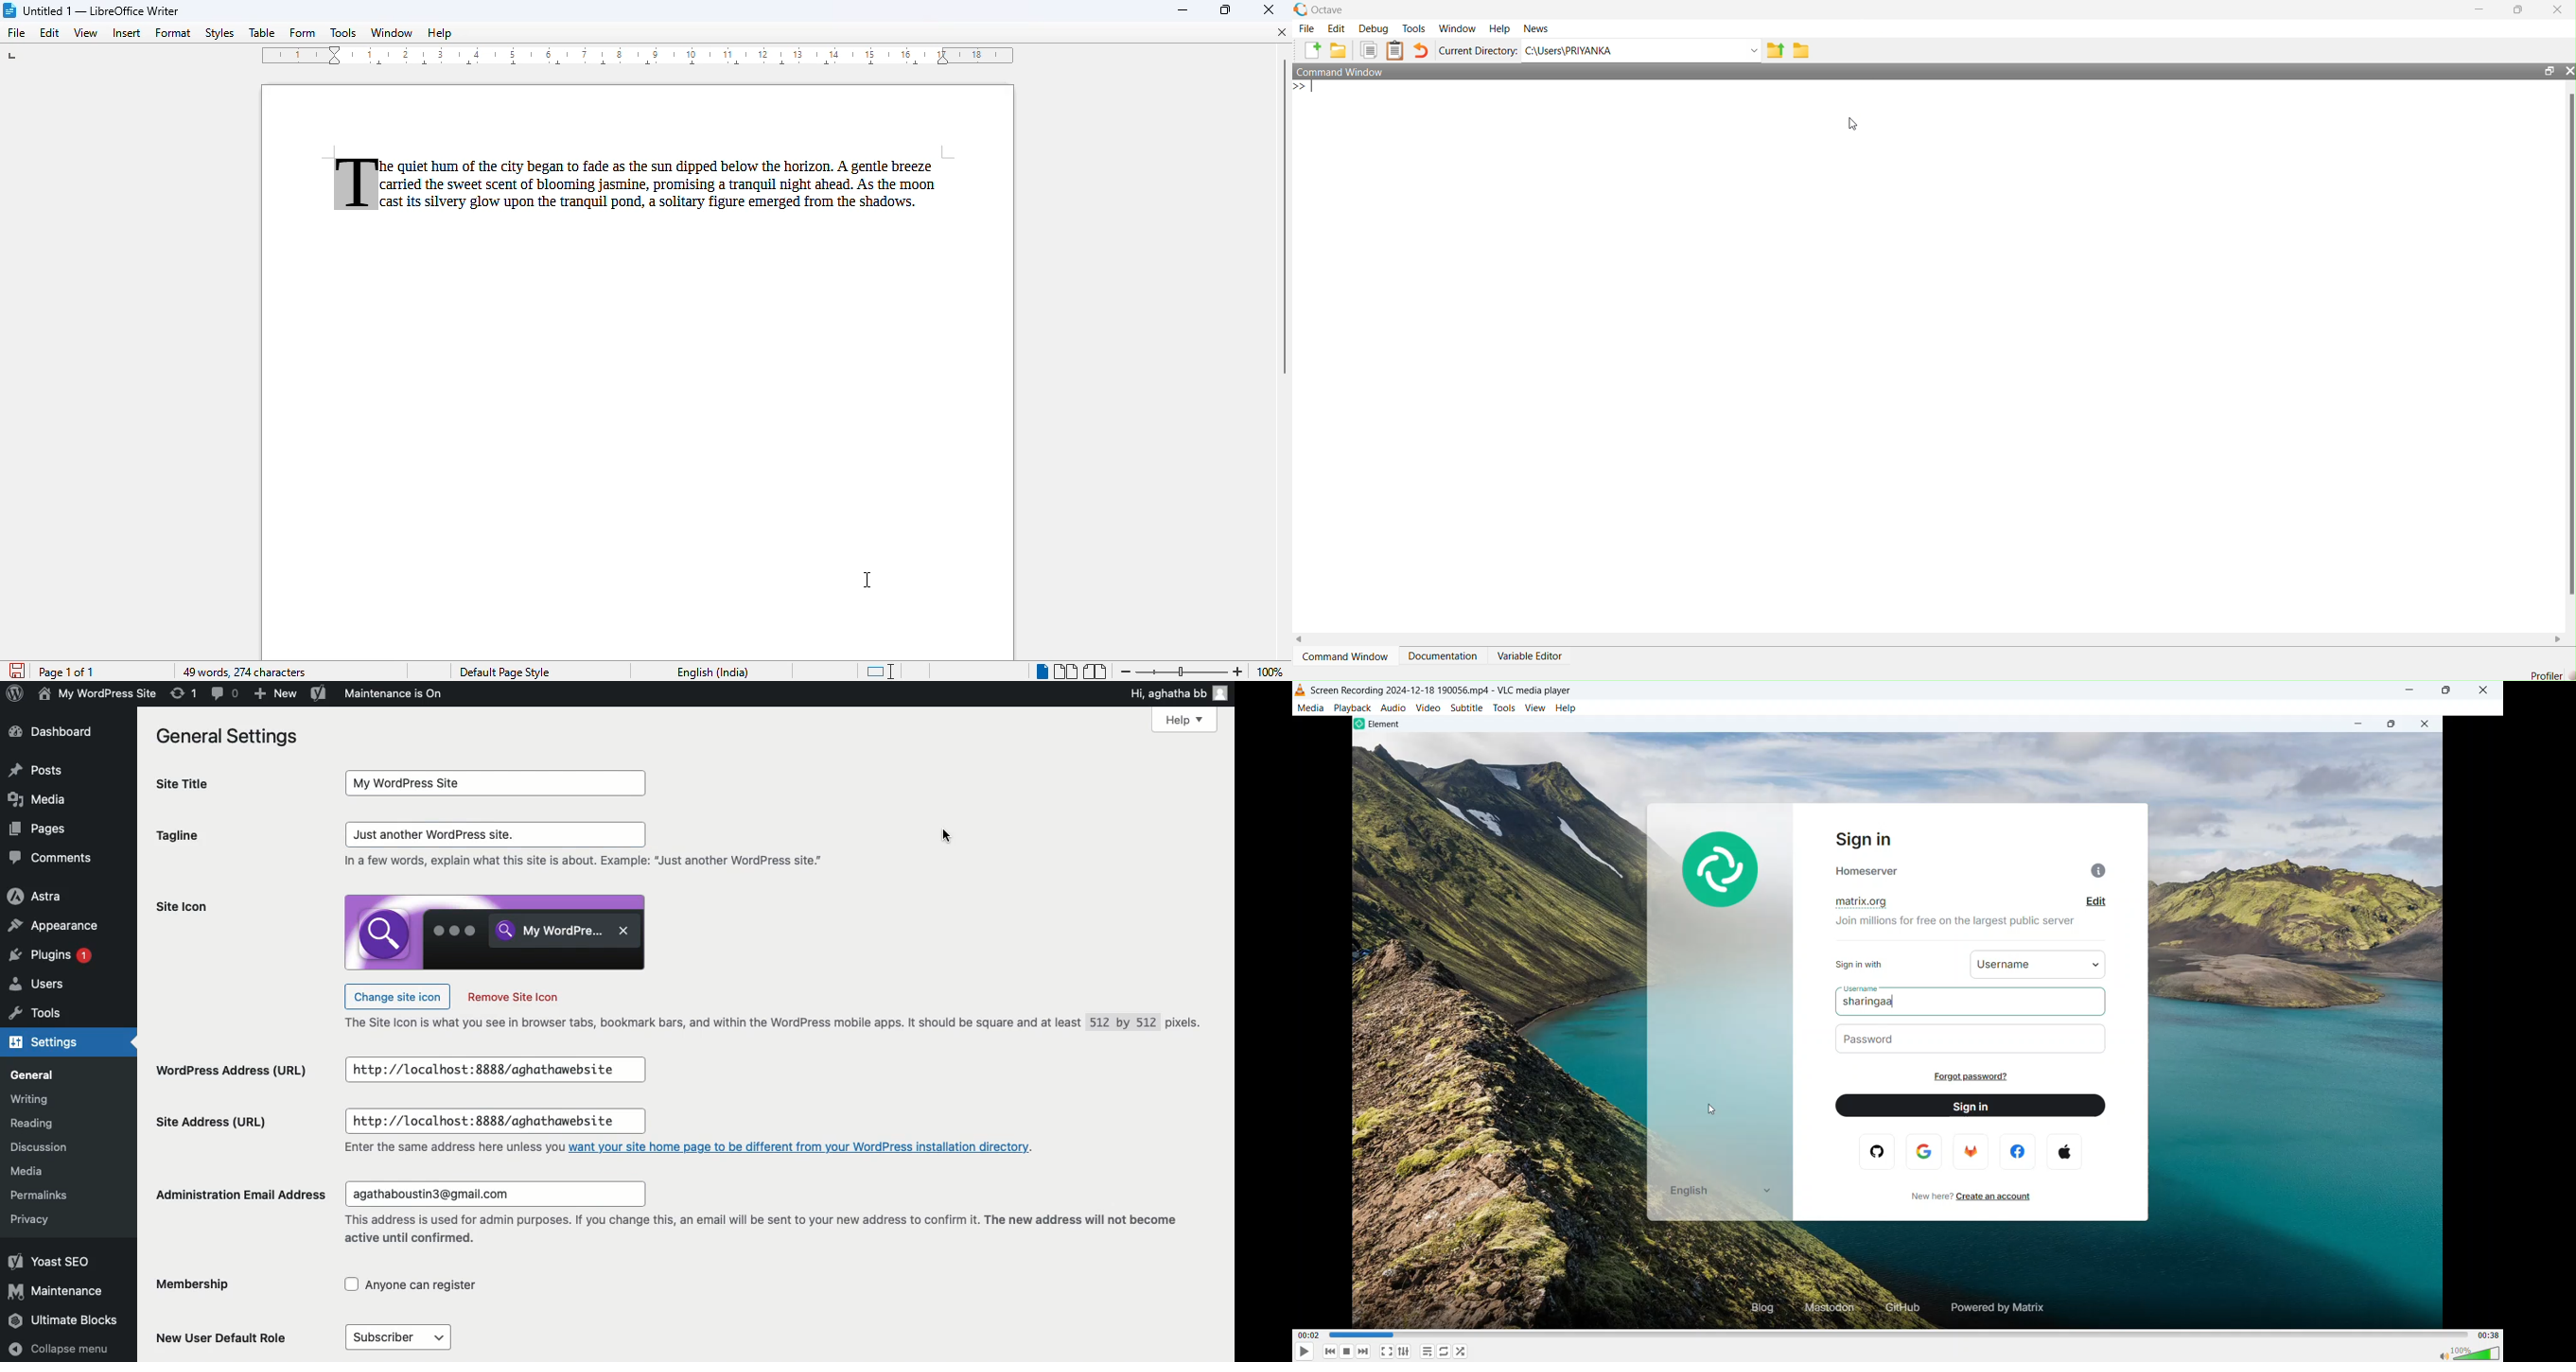 This screenshot has height=1372, width=2576. I want to click on Tools, so click(37, 1016).